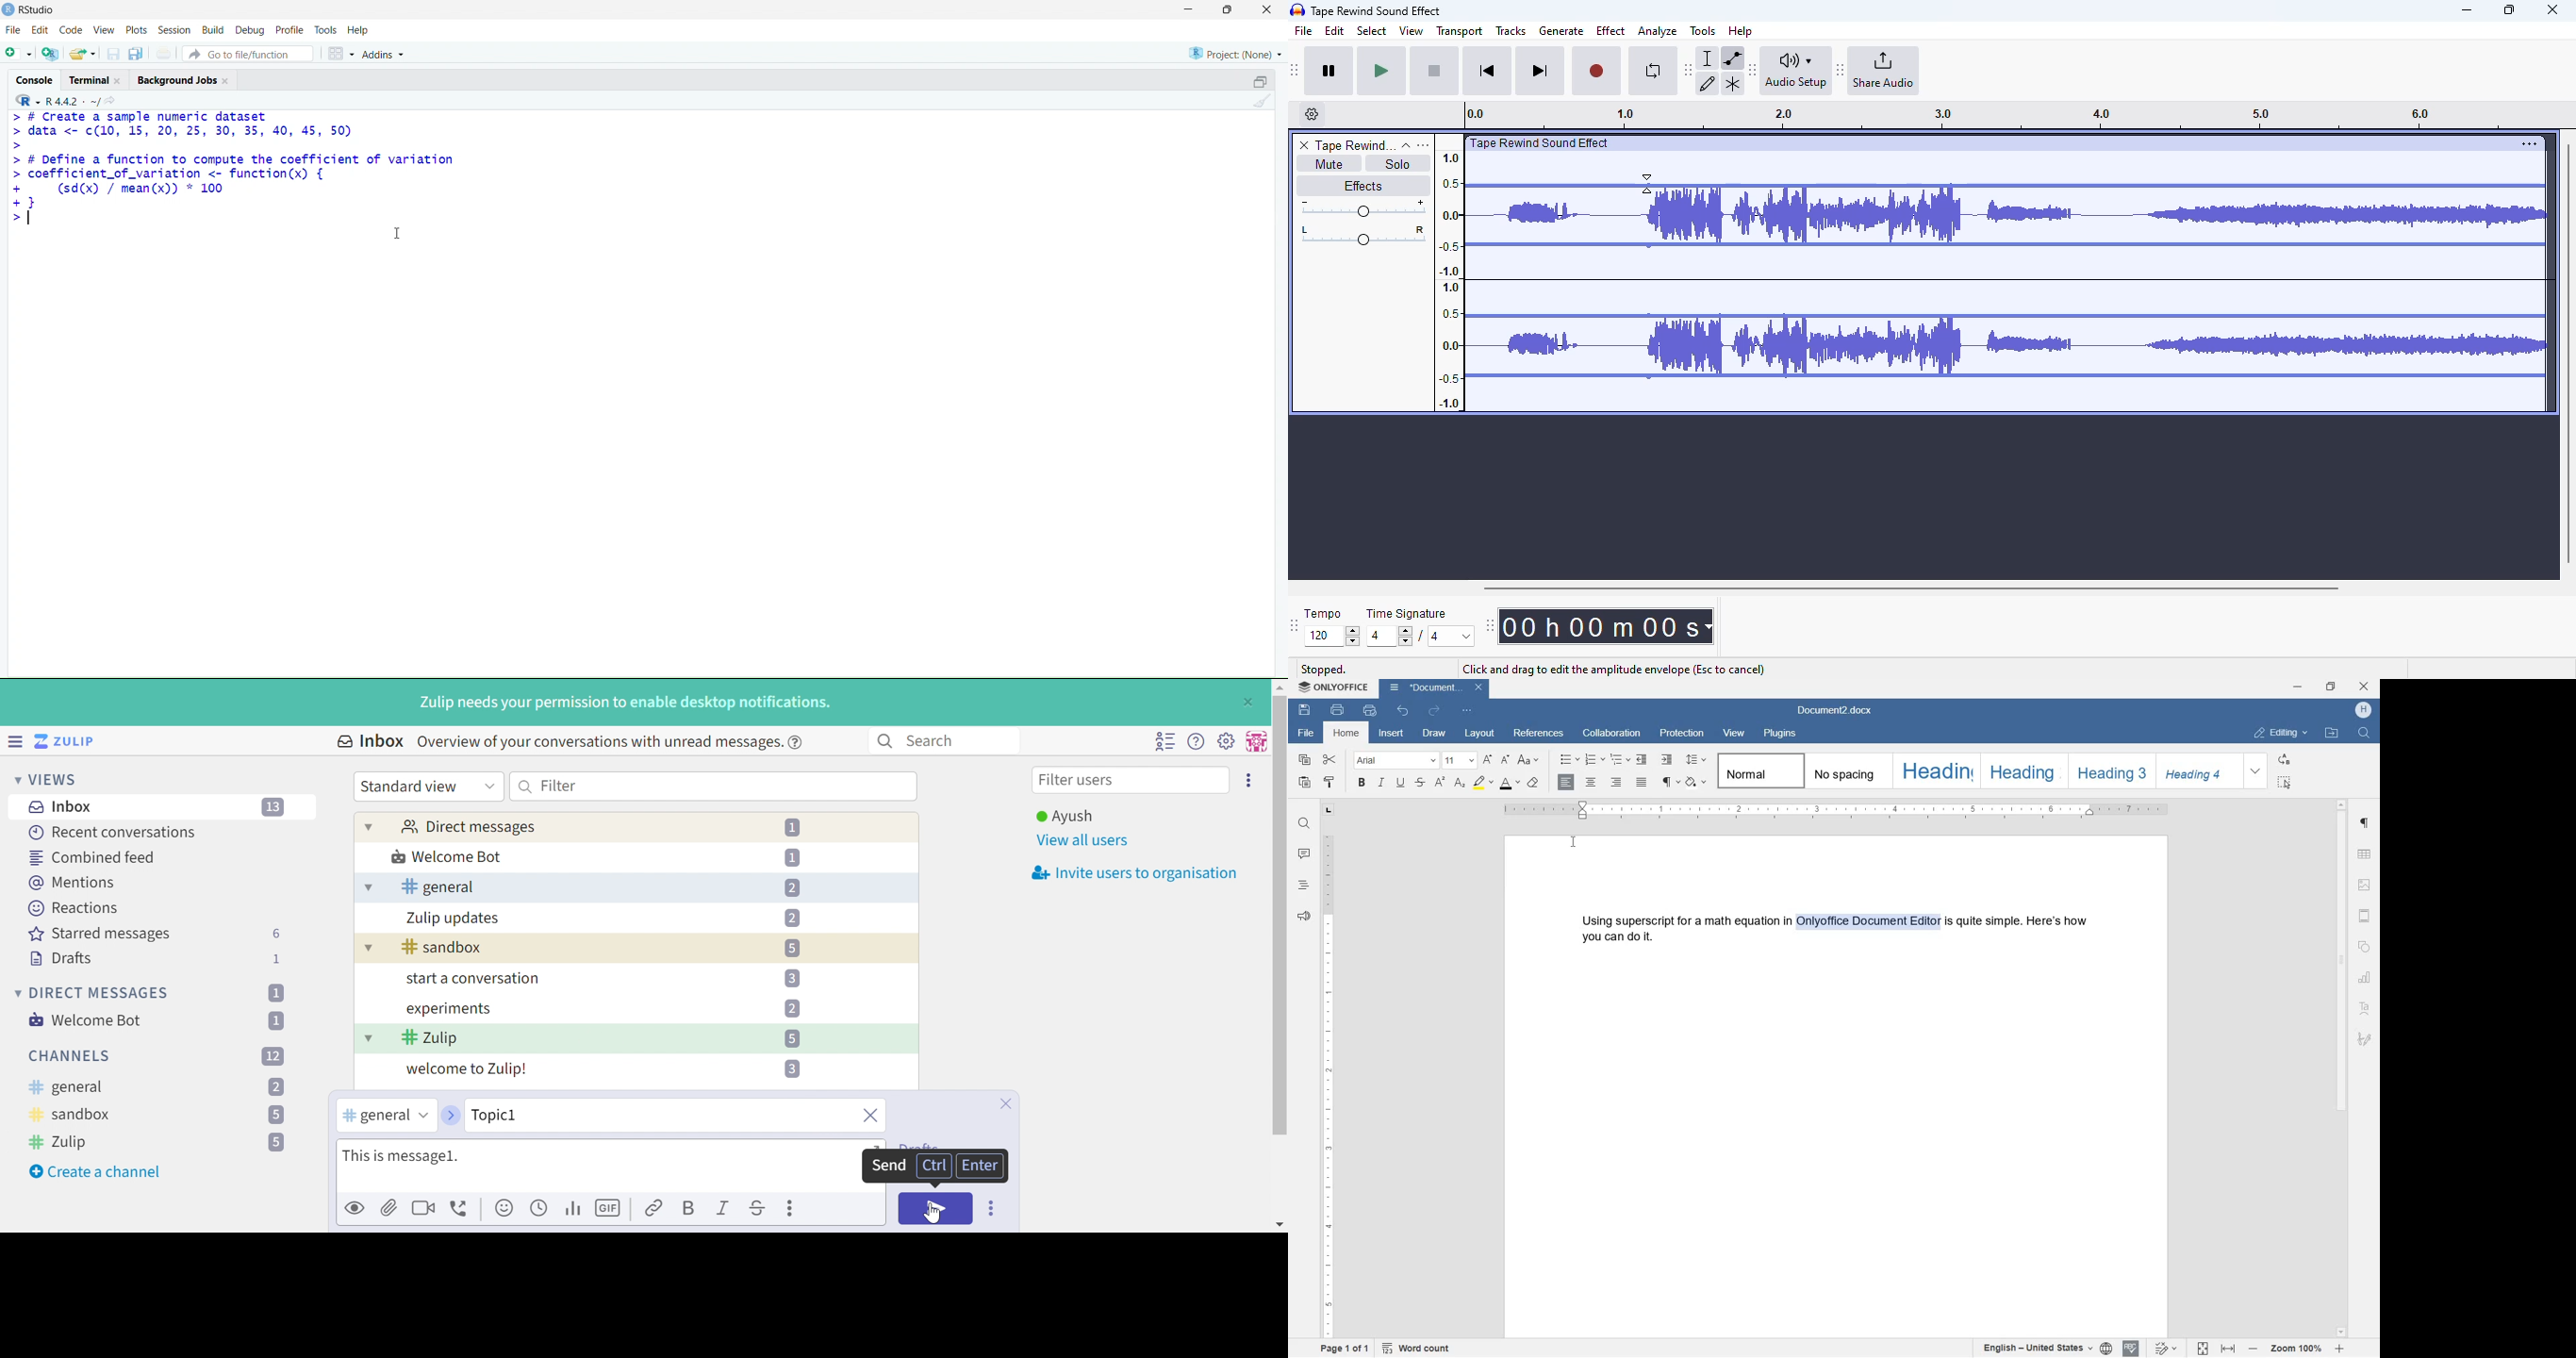 The width and height of the screenshot is (2576, 1372). I want to click on edit, so click(1335, 31).